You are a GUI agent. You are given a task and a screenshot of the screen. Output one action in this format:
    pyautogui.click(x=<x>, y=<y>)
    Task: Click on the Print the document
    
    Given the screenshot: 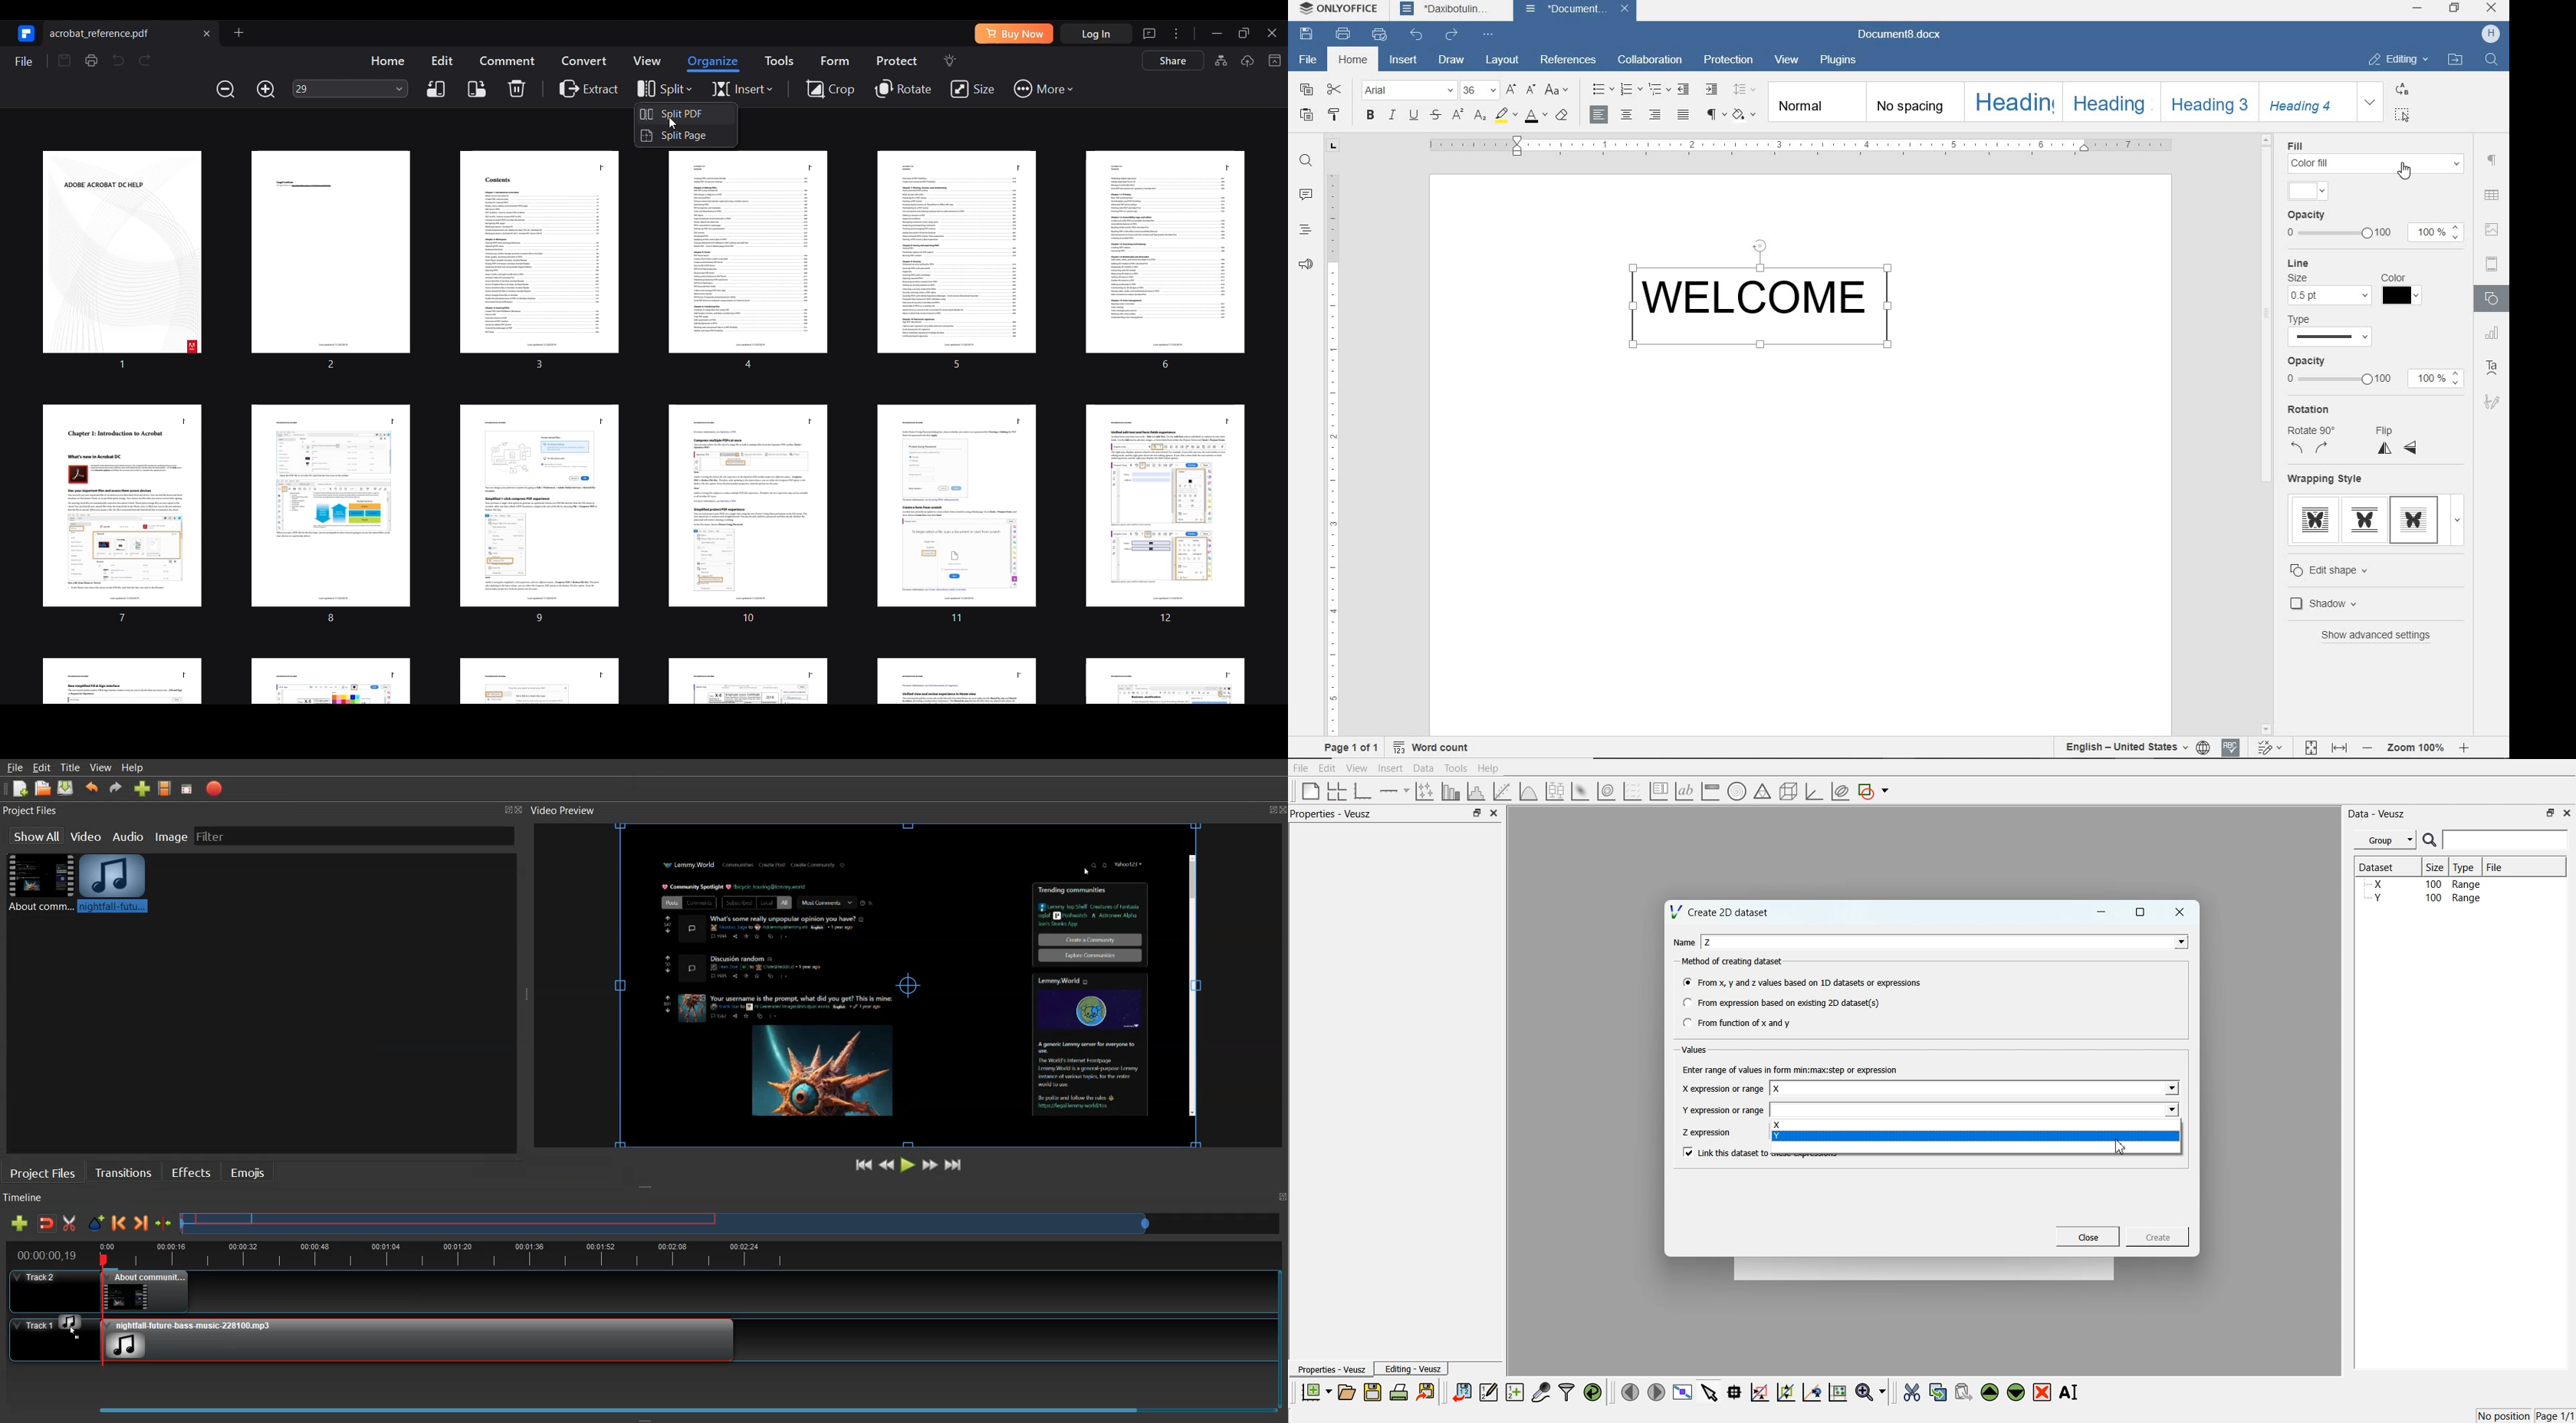 What is the action you would take?
    pyautogui.click(x=1398, y=1392)
    